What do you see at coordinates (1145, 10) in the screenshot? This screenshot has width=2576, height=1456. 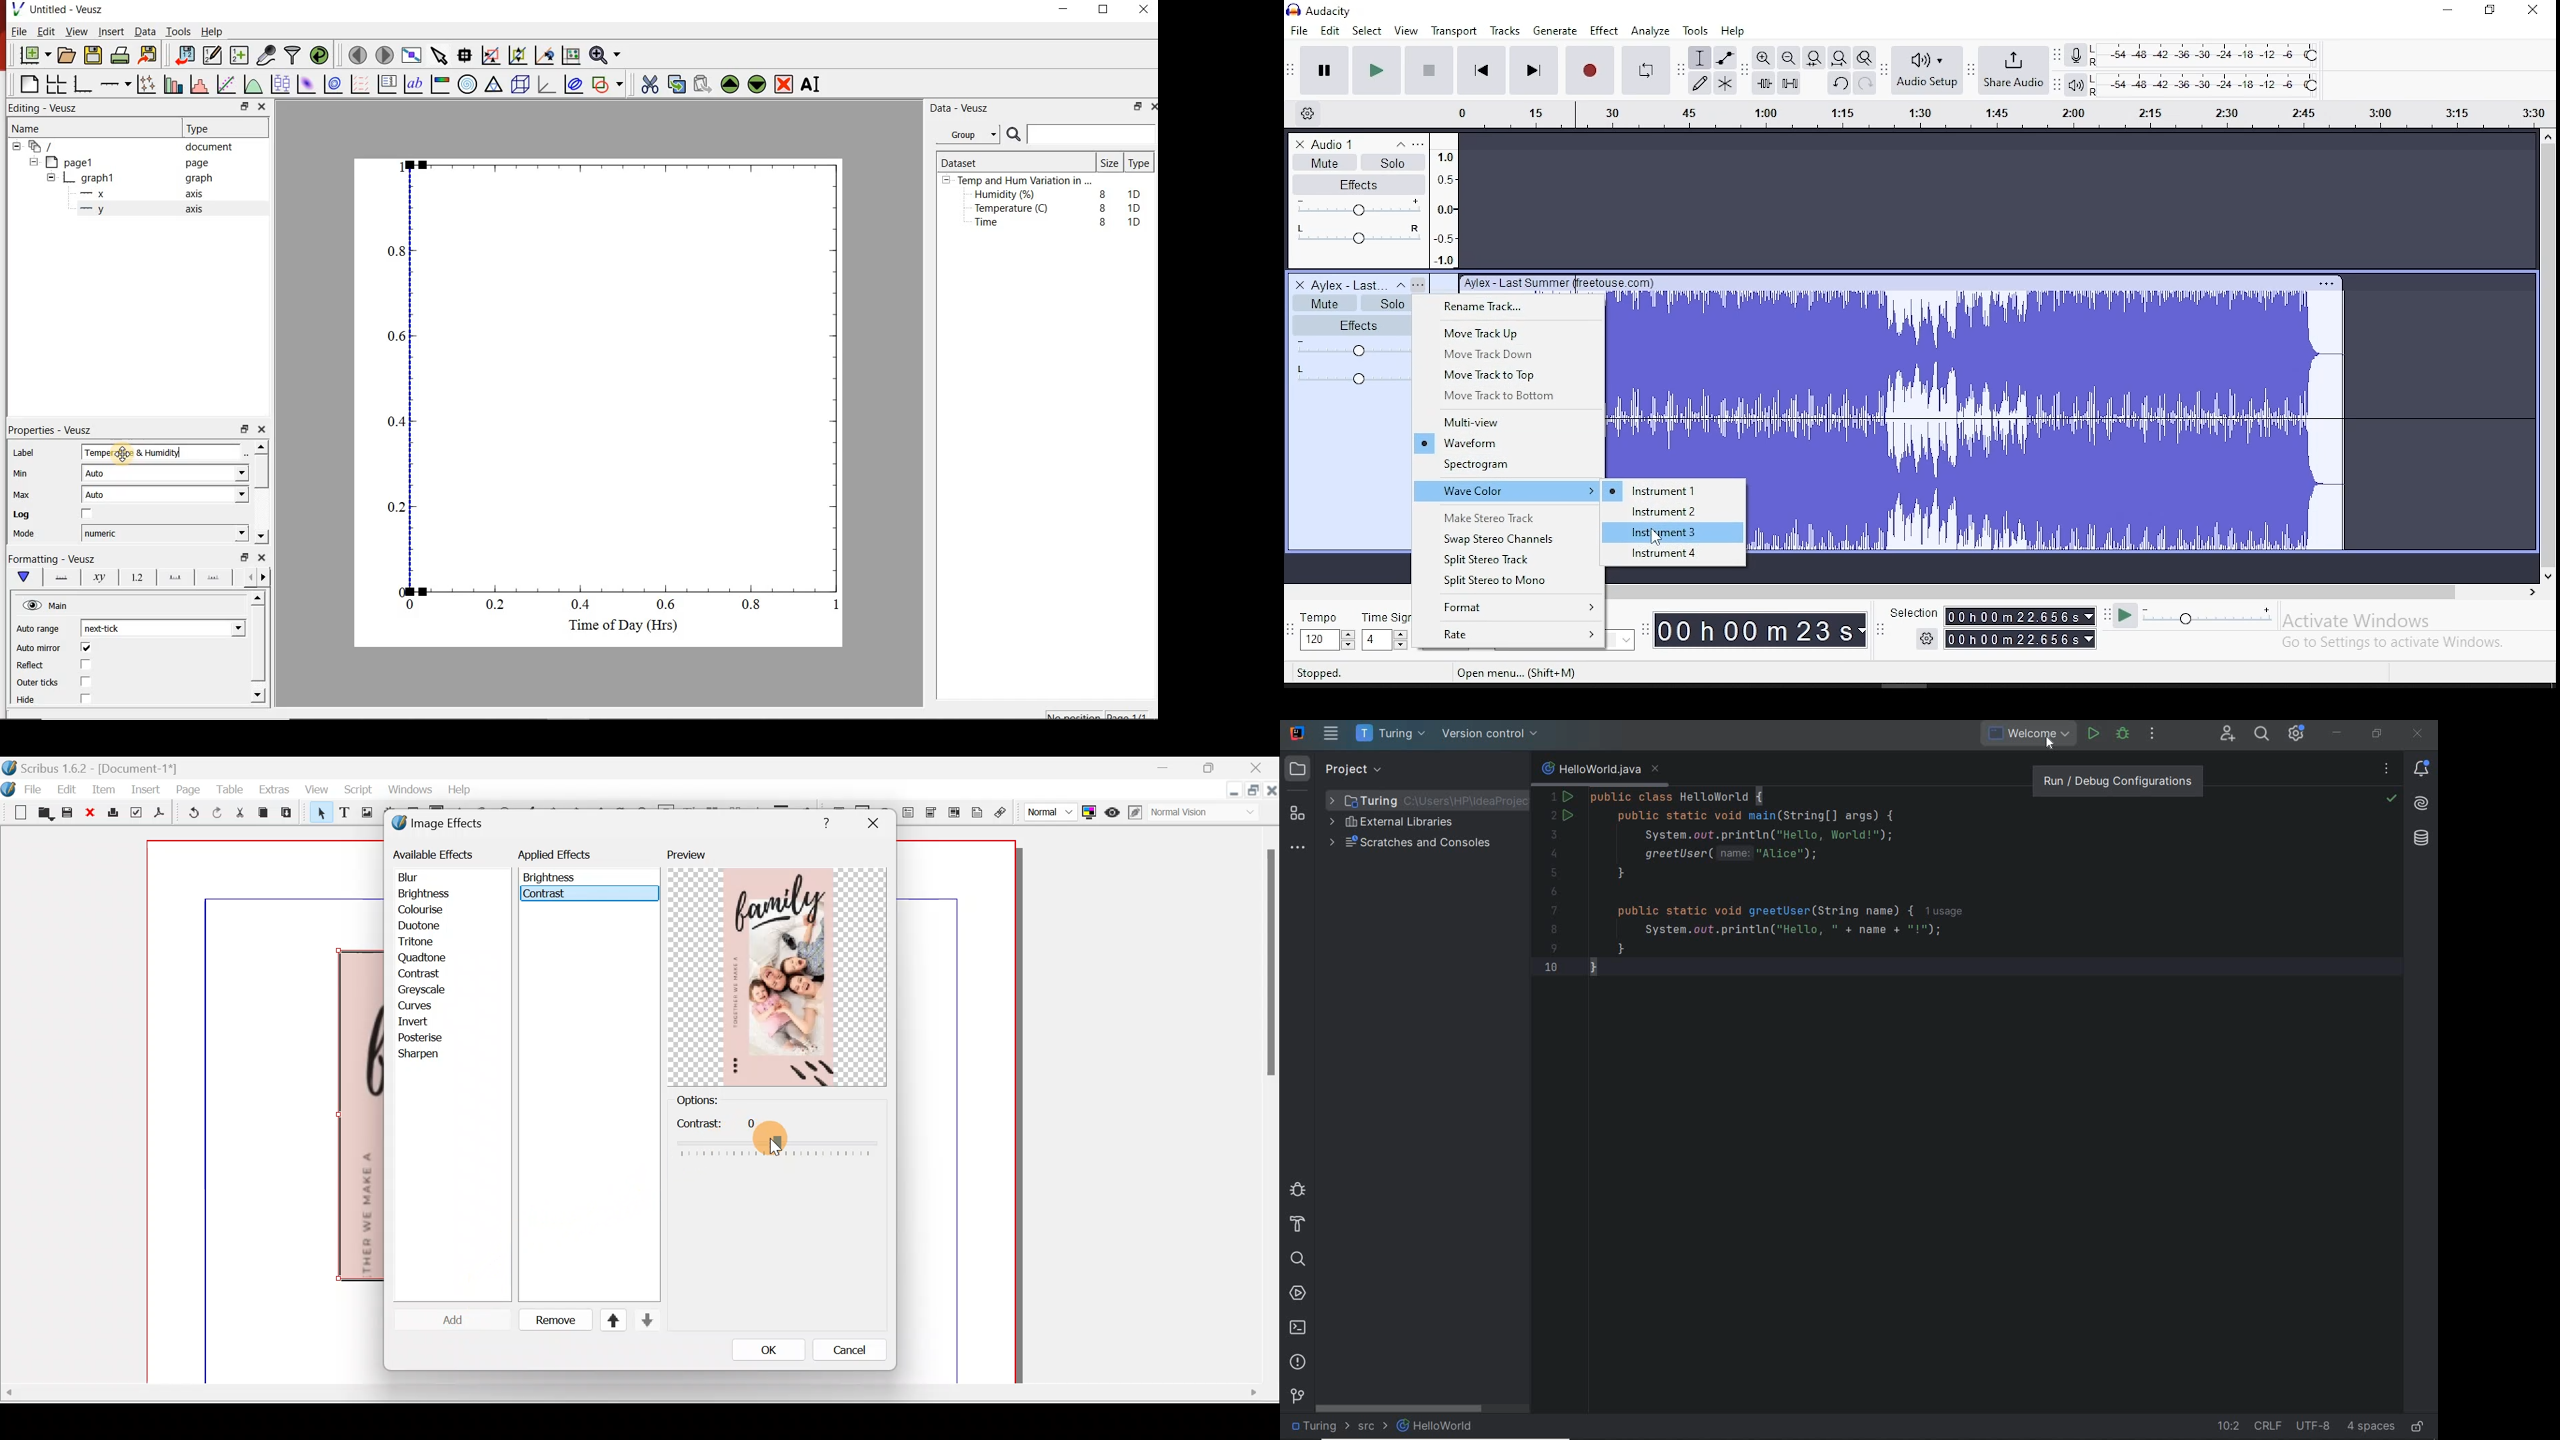 I see `close` at bounding box center [1145, 10].